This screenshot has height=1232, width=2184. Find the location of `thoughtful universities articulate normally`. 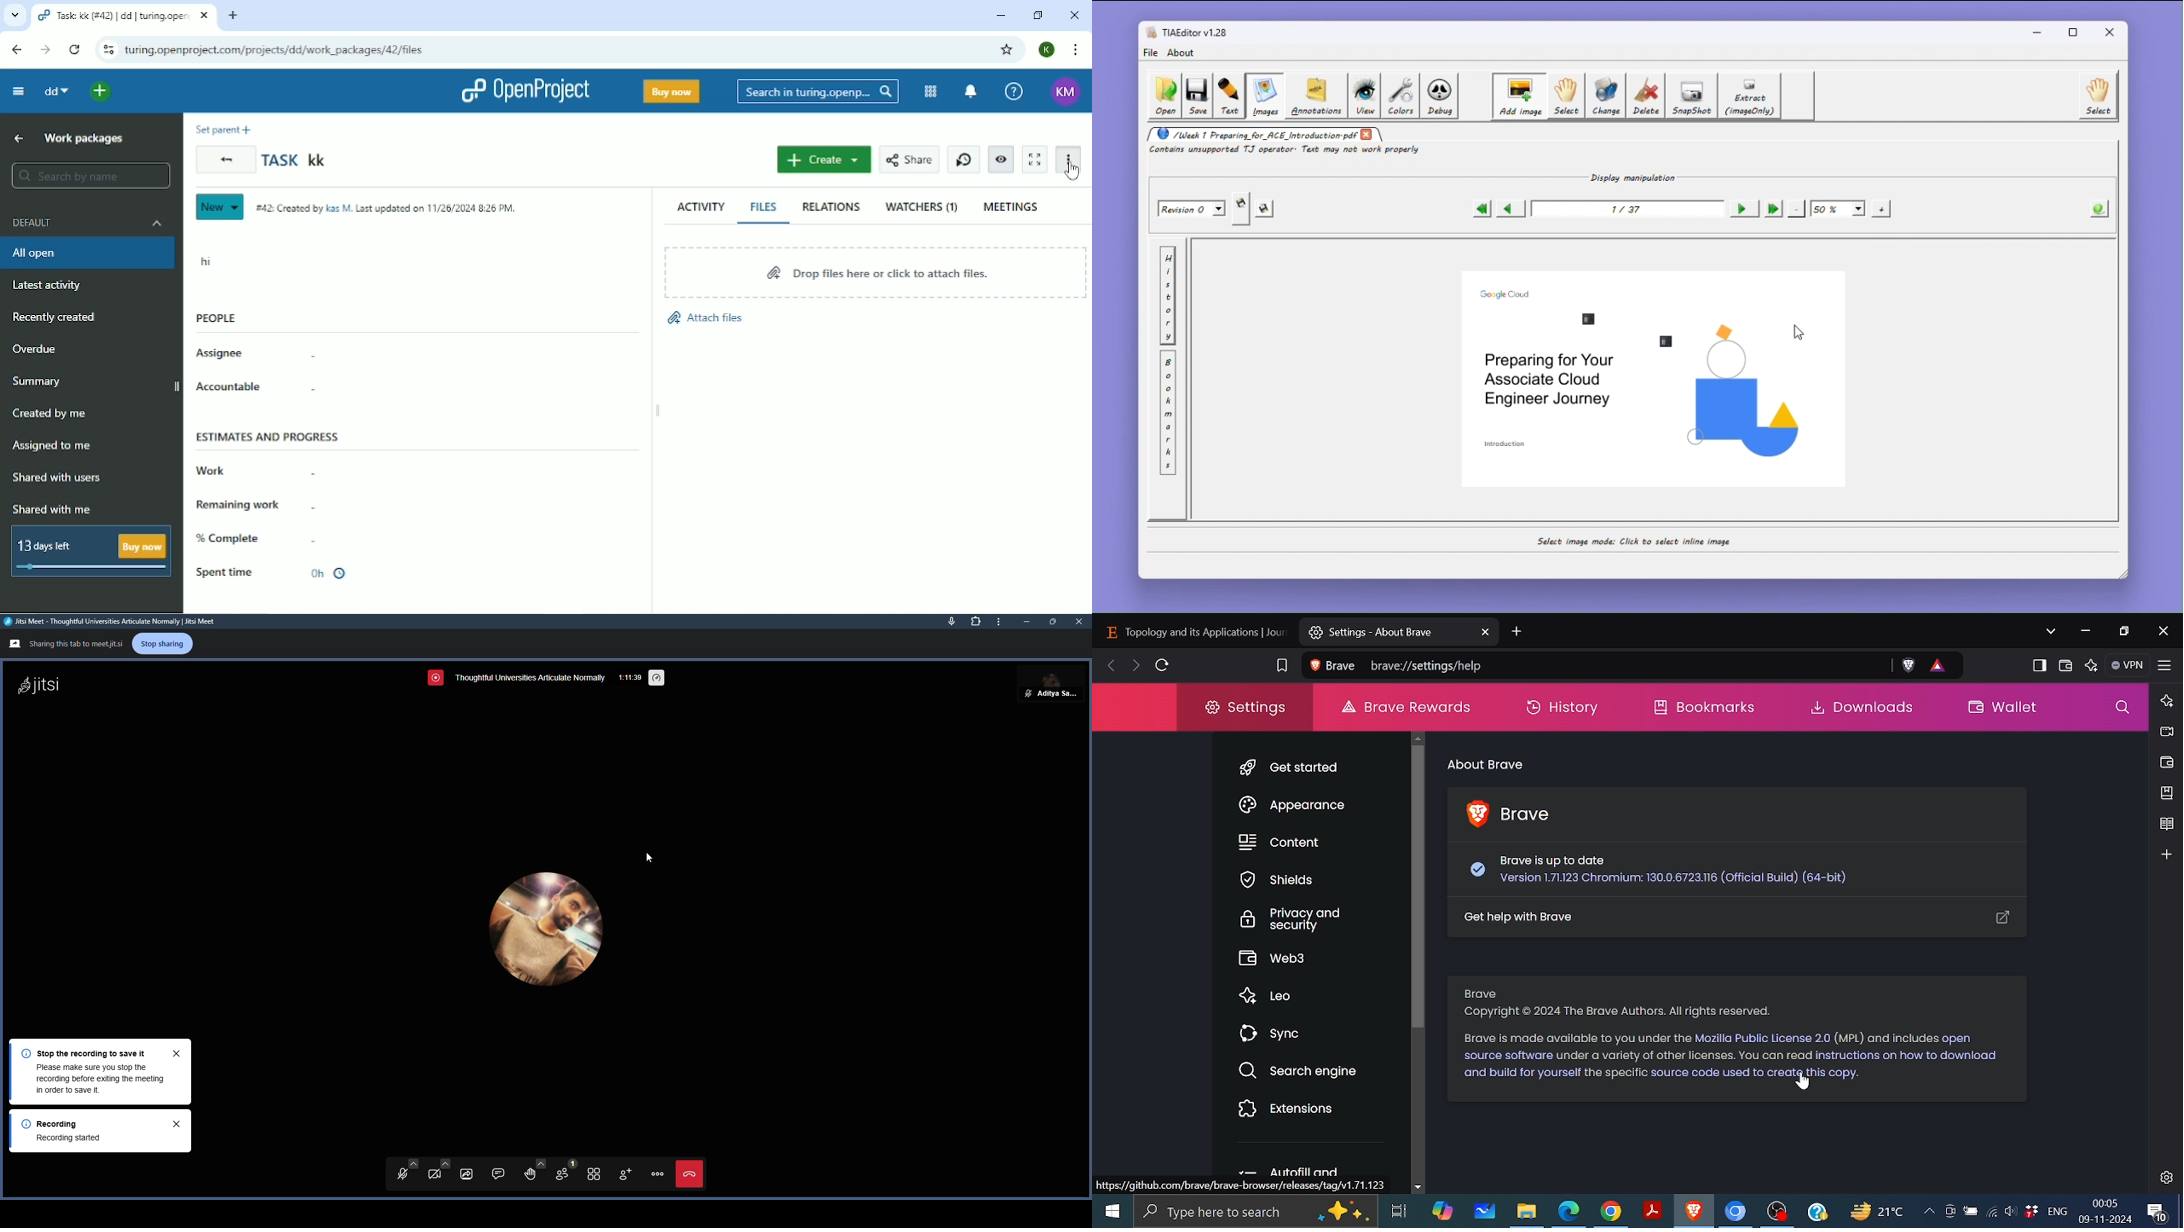

thoughtful universities articulate normally is located at coordinates (530, 678).